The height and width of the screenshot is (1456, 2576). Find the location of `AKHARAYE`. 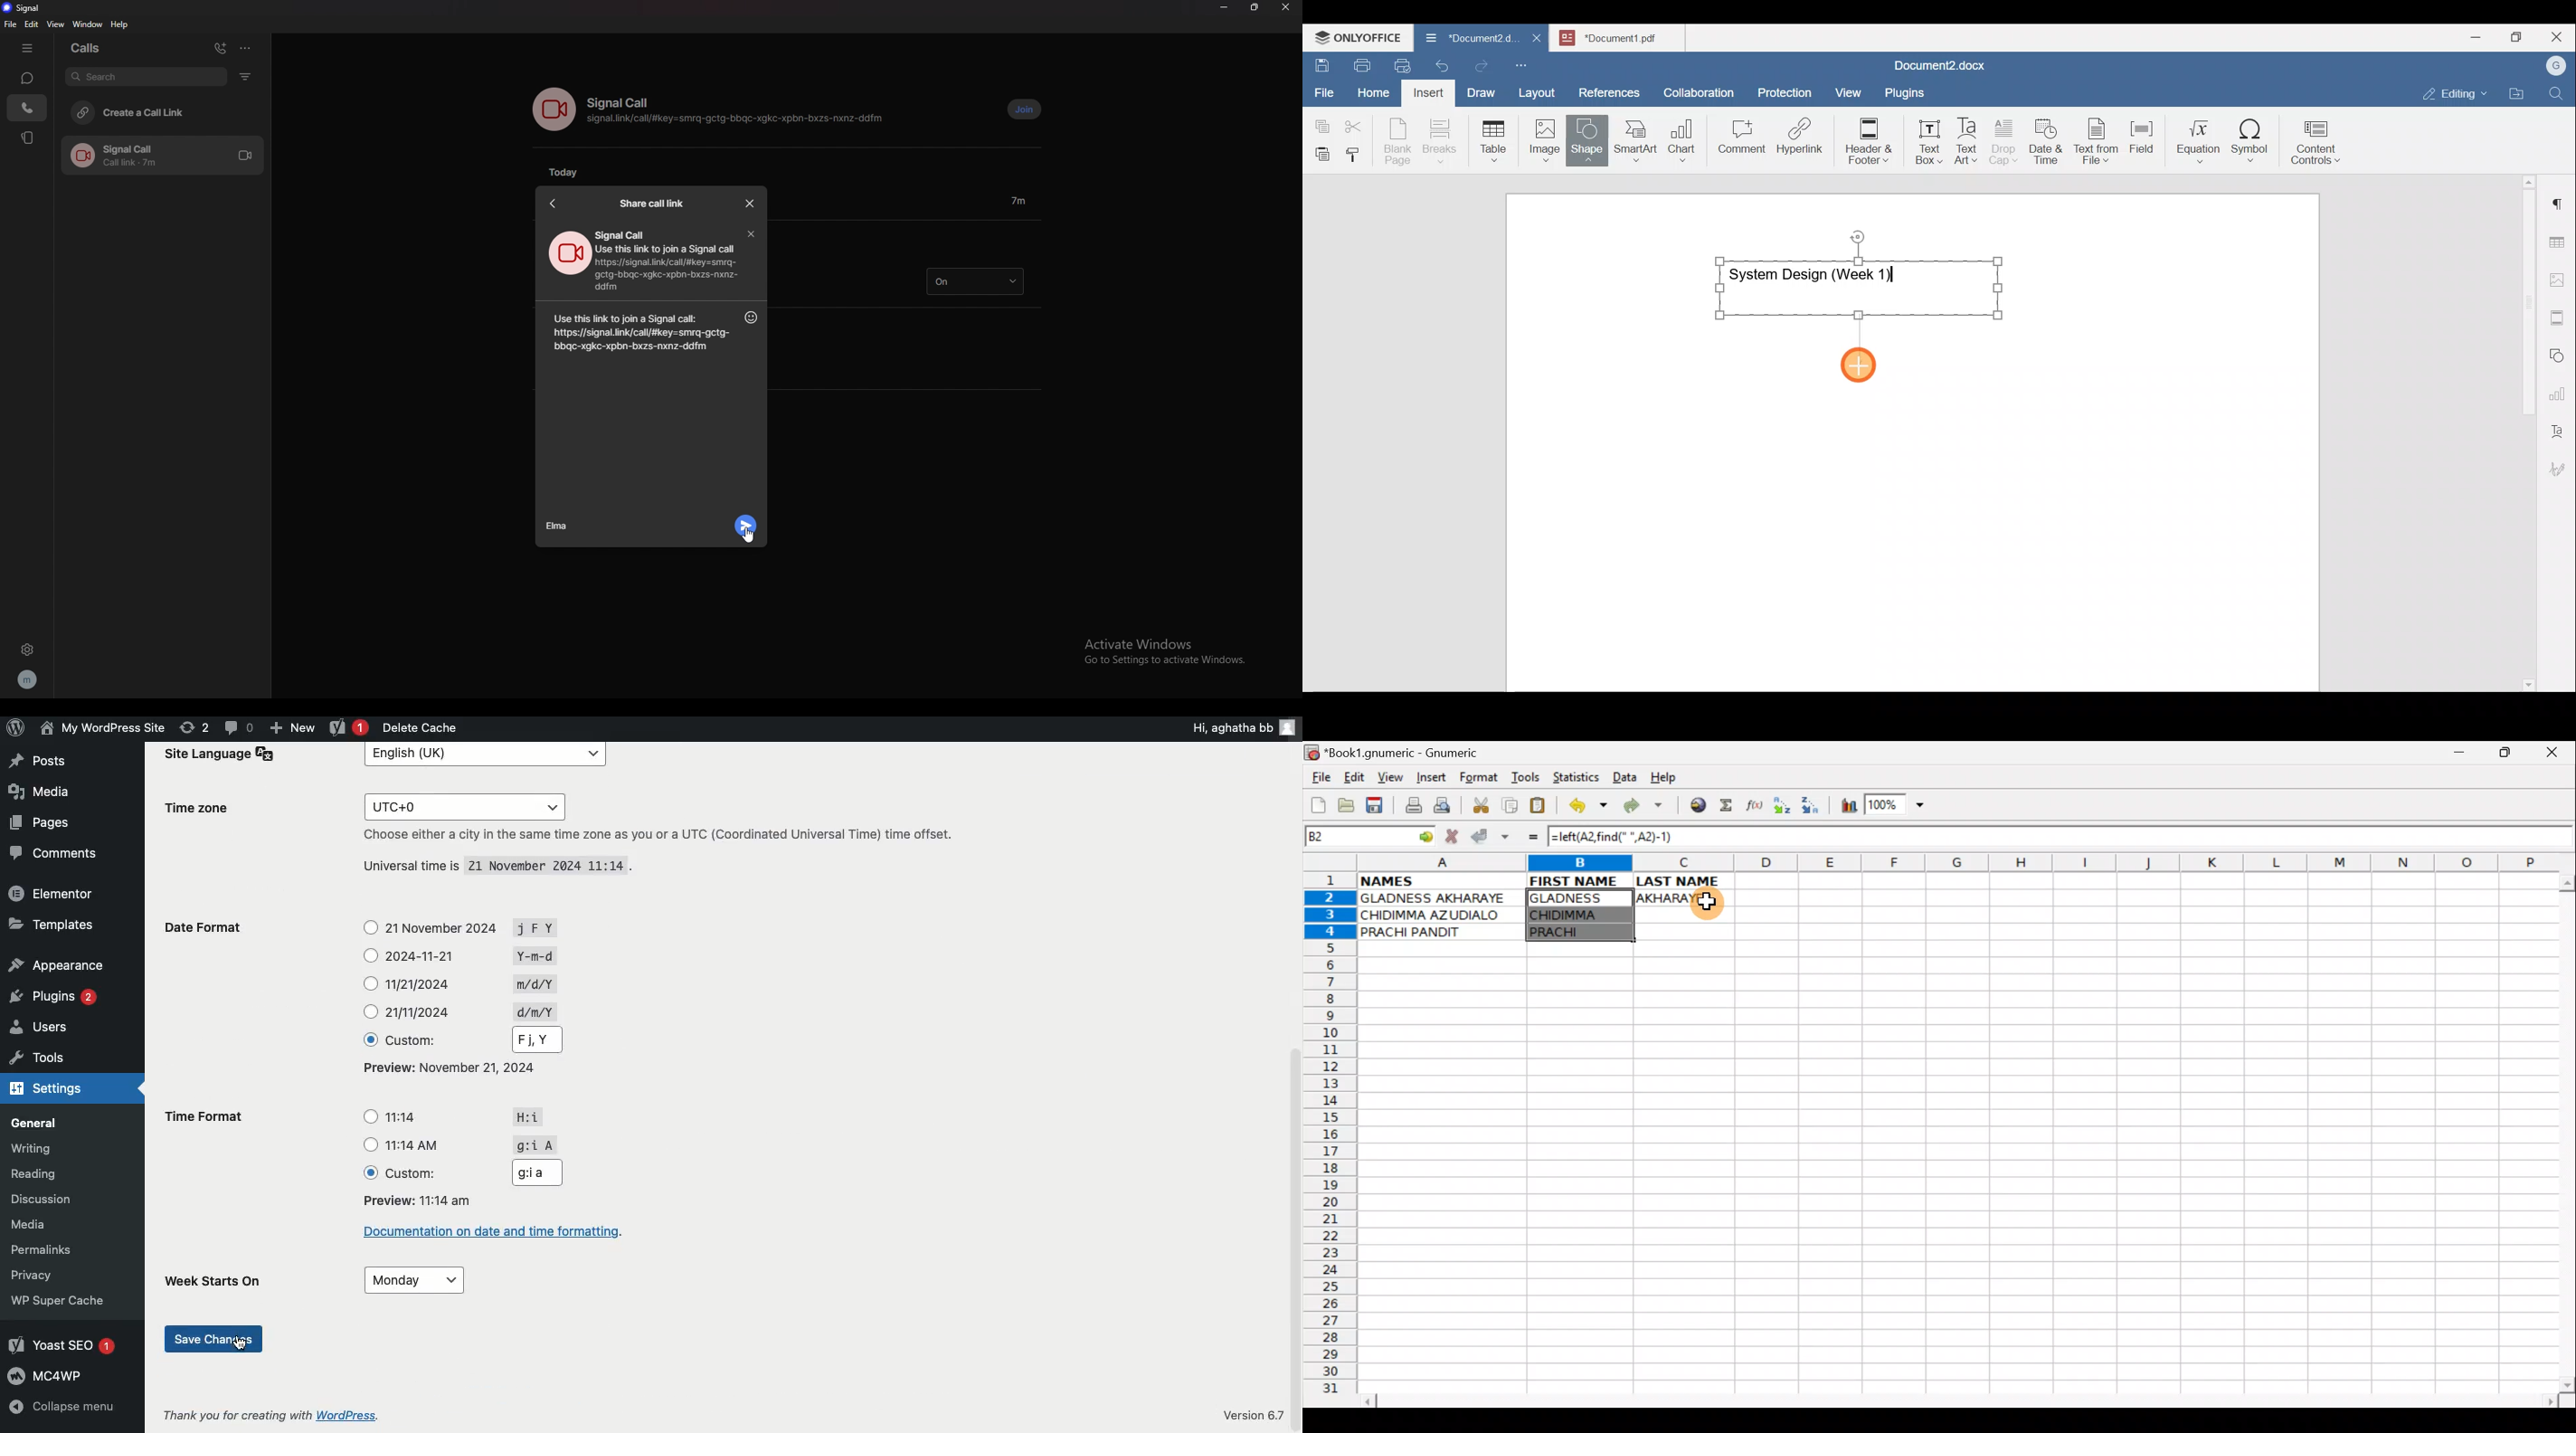

AKHARAYE is located at coordinates (1685, 898).